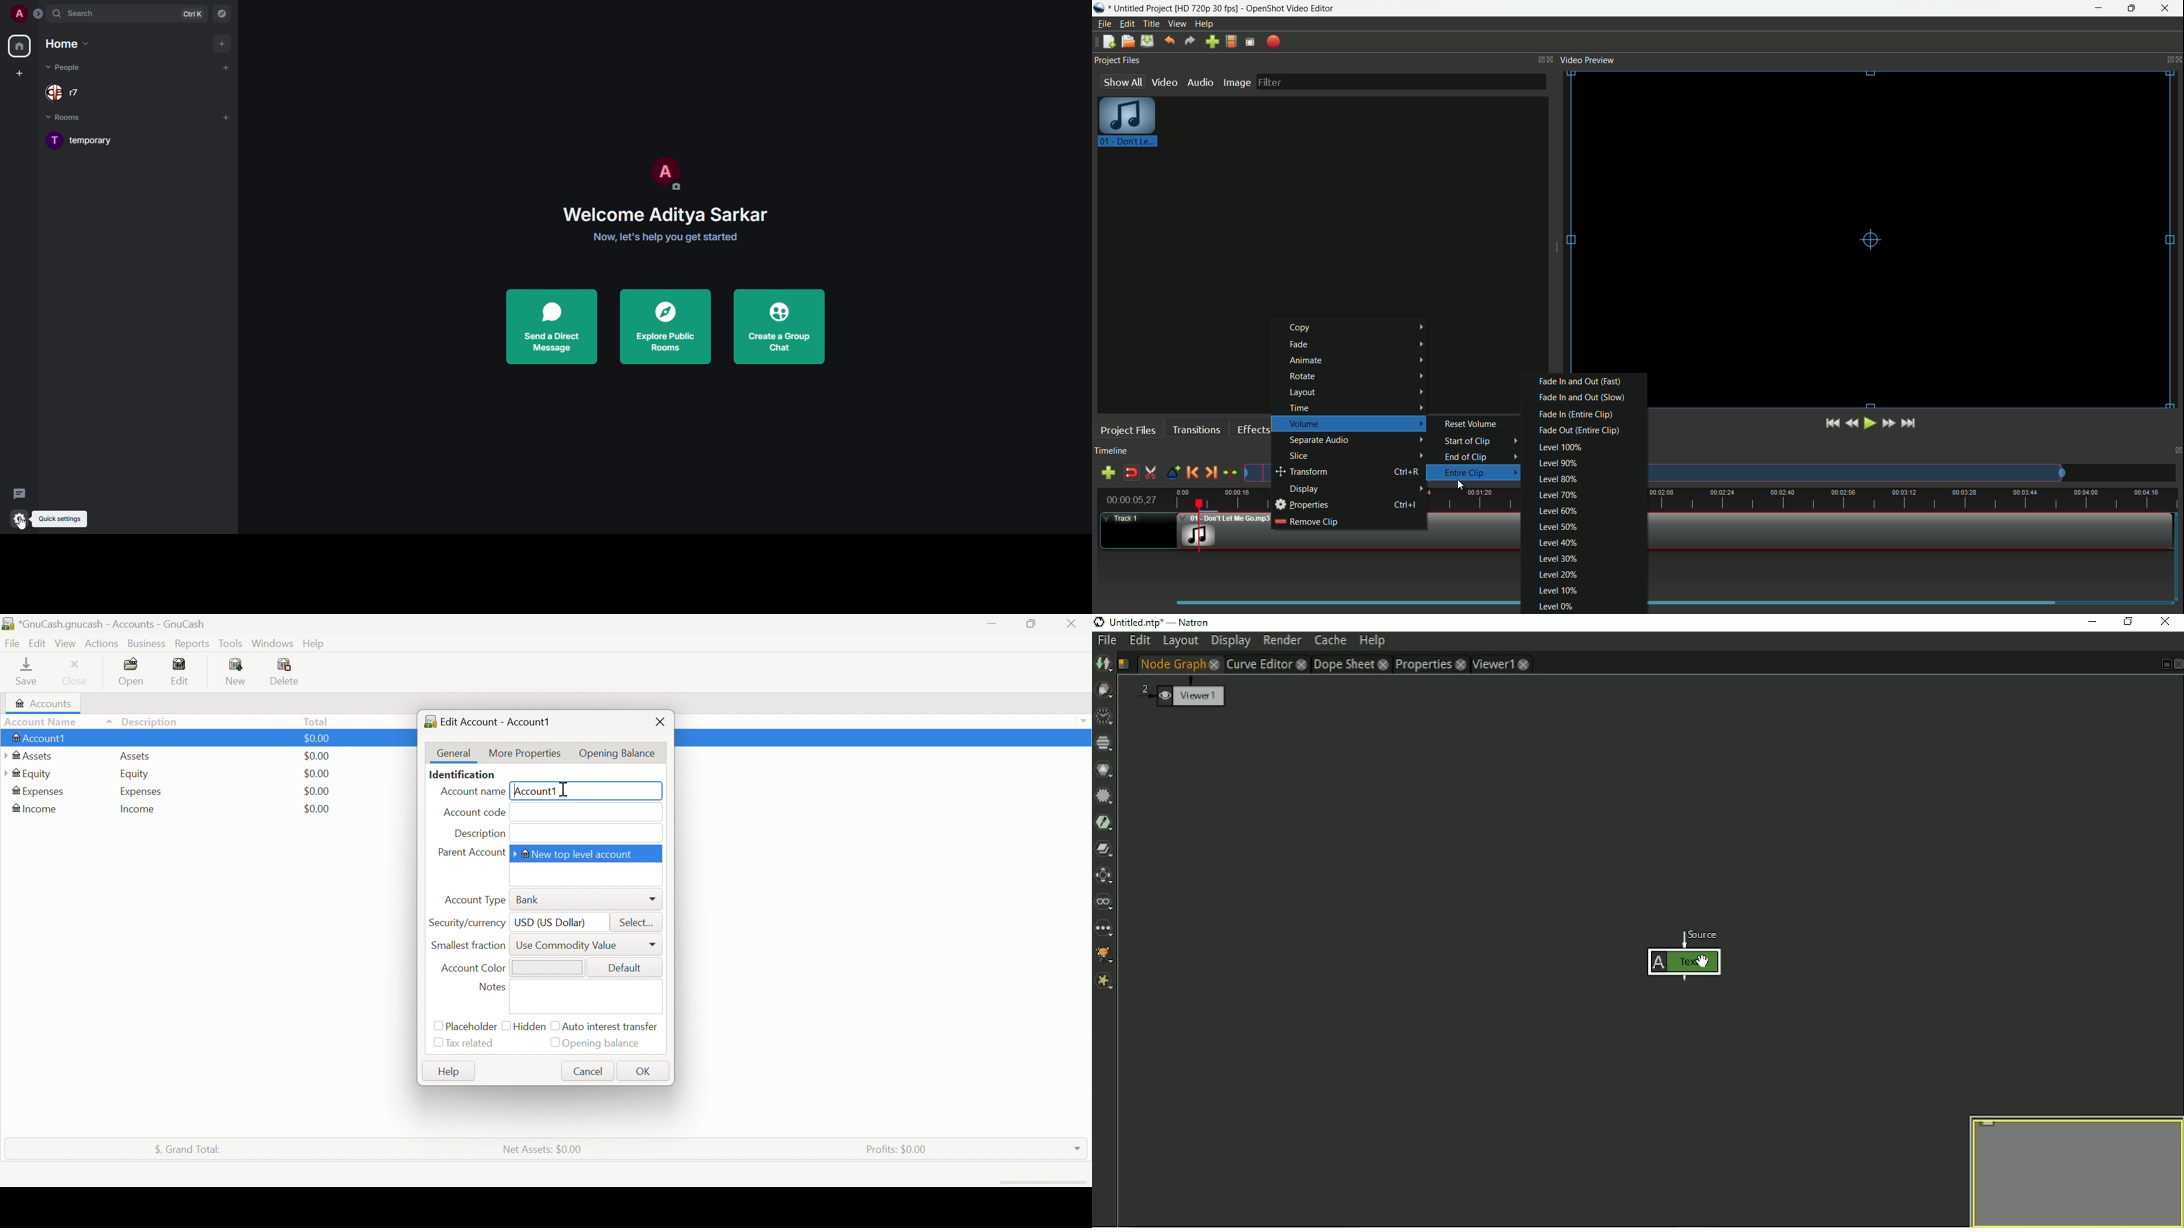 The width and height of the screenshot is (2184, 1232). What do you see at coordinates (45, 704) in the screenshot?
I see `Accounts` at bounding box center [45, 704].